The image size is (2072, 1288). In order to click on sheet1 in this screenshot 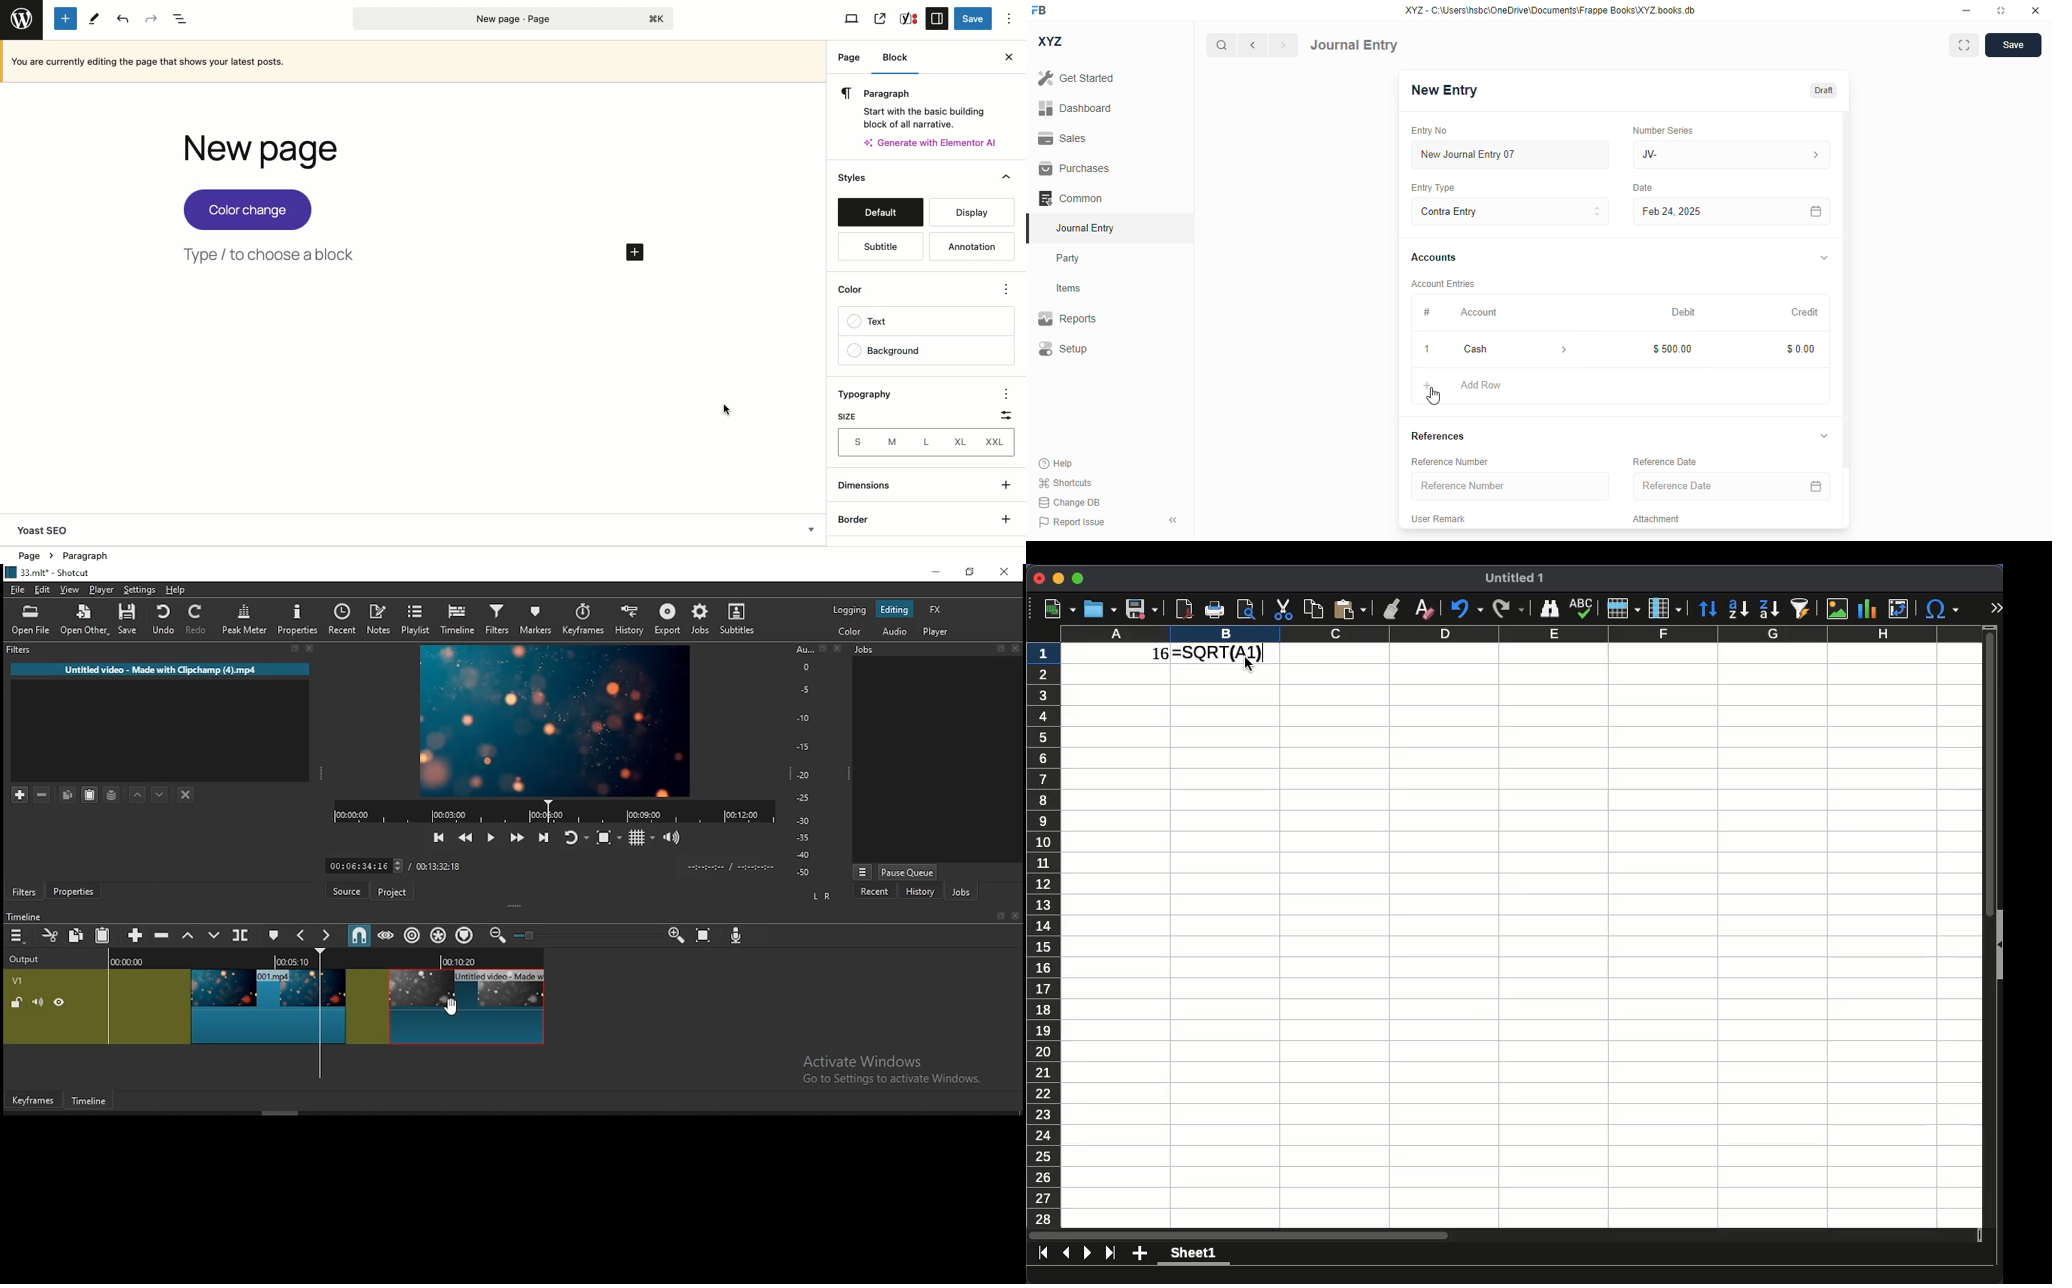, I will do `click(1195, 1256)`.